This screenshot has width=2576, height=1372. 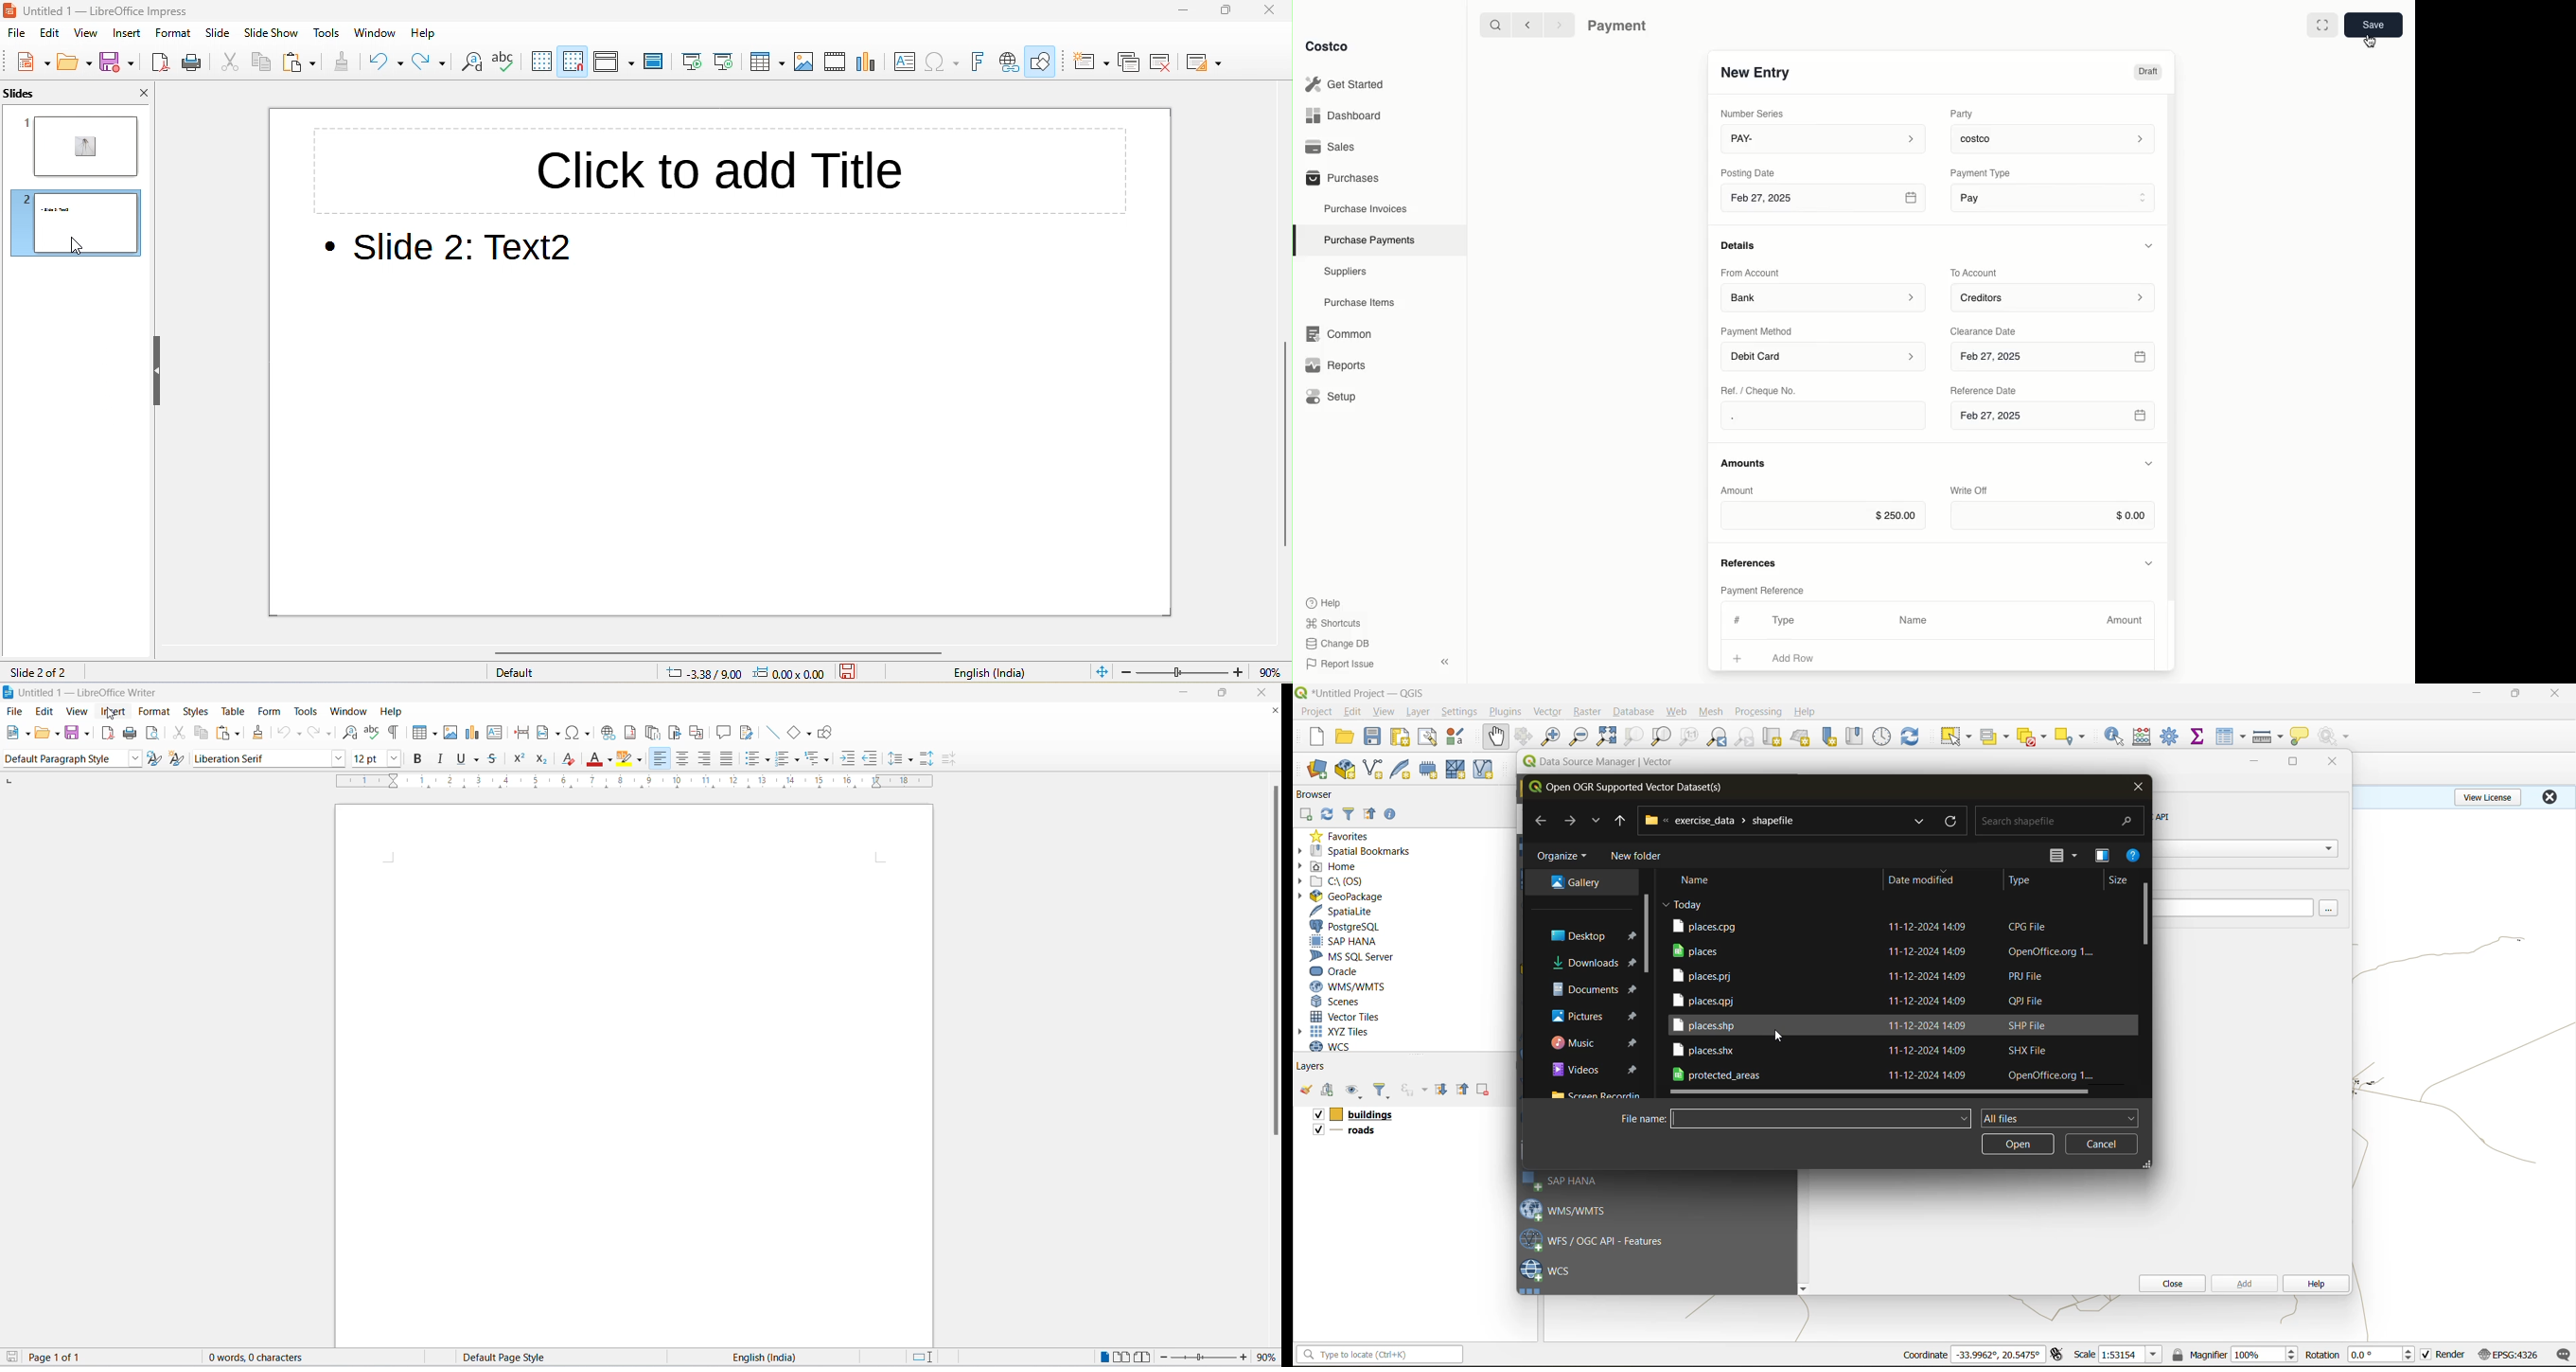 I want to click on paste options, so click(x=239, y=733).